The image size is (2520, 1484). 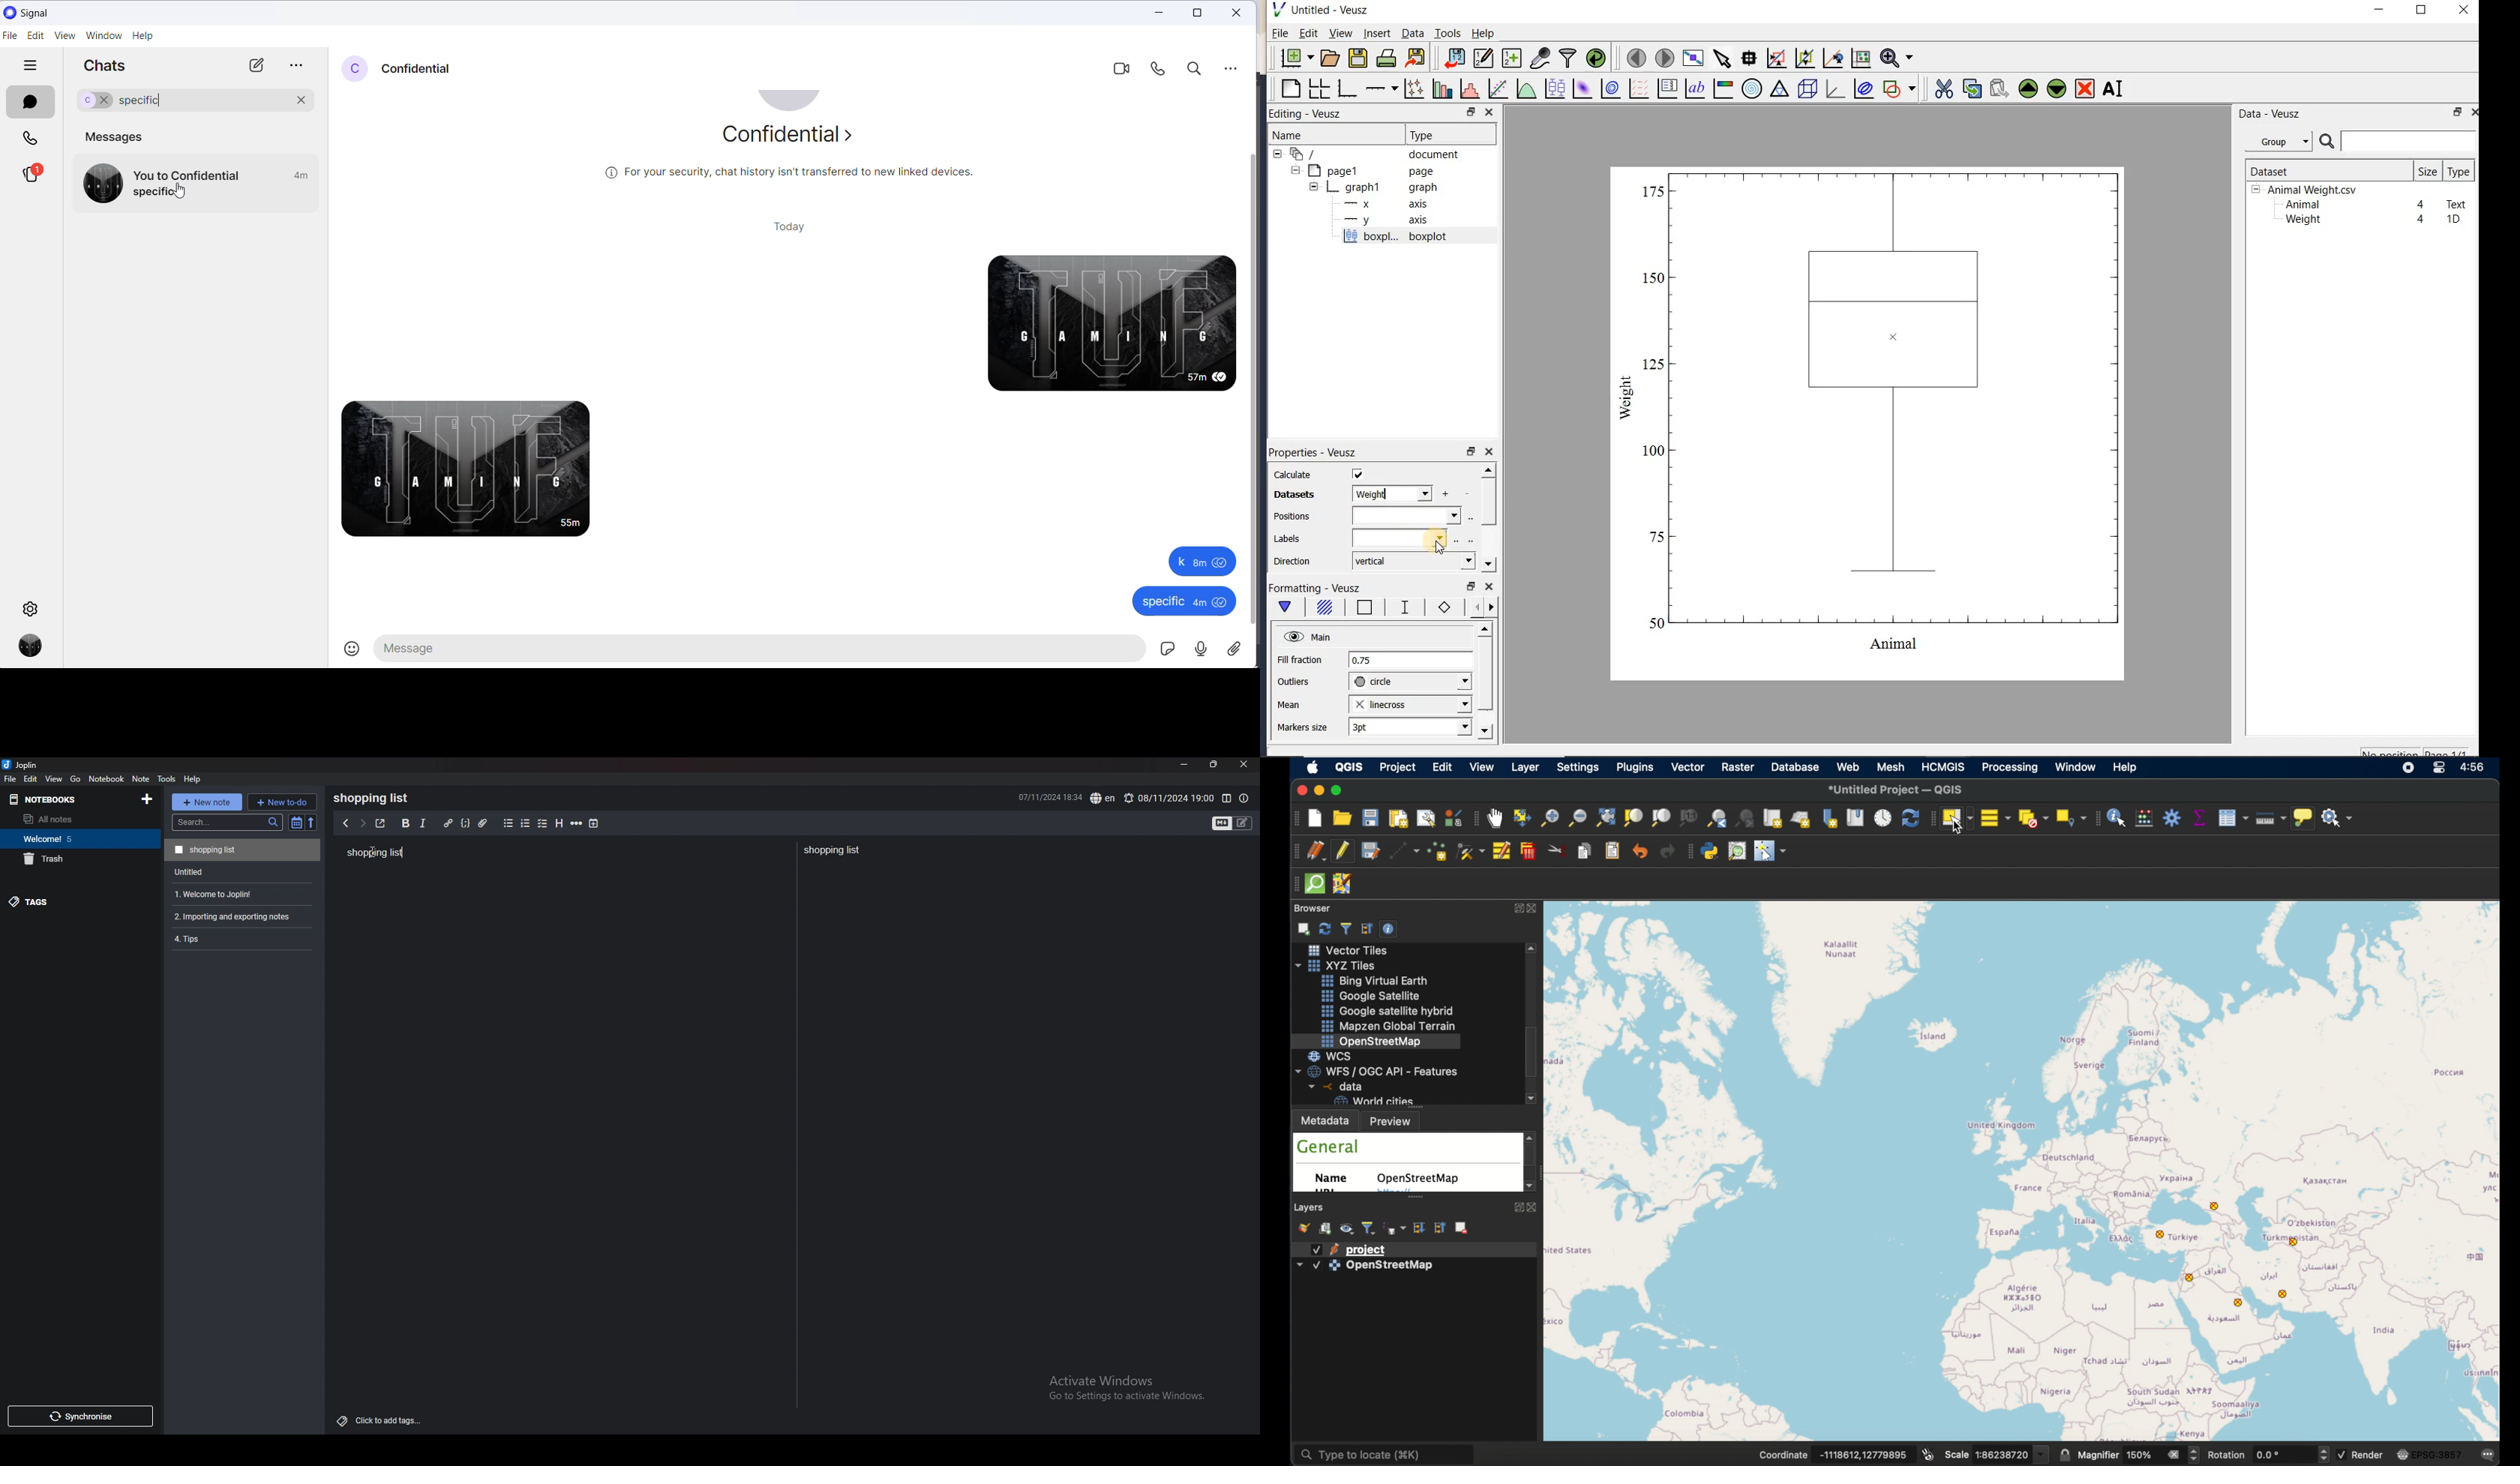 I want to click on minor ticks, so click(x=1479, y=607).